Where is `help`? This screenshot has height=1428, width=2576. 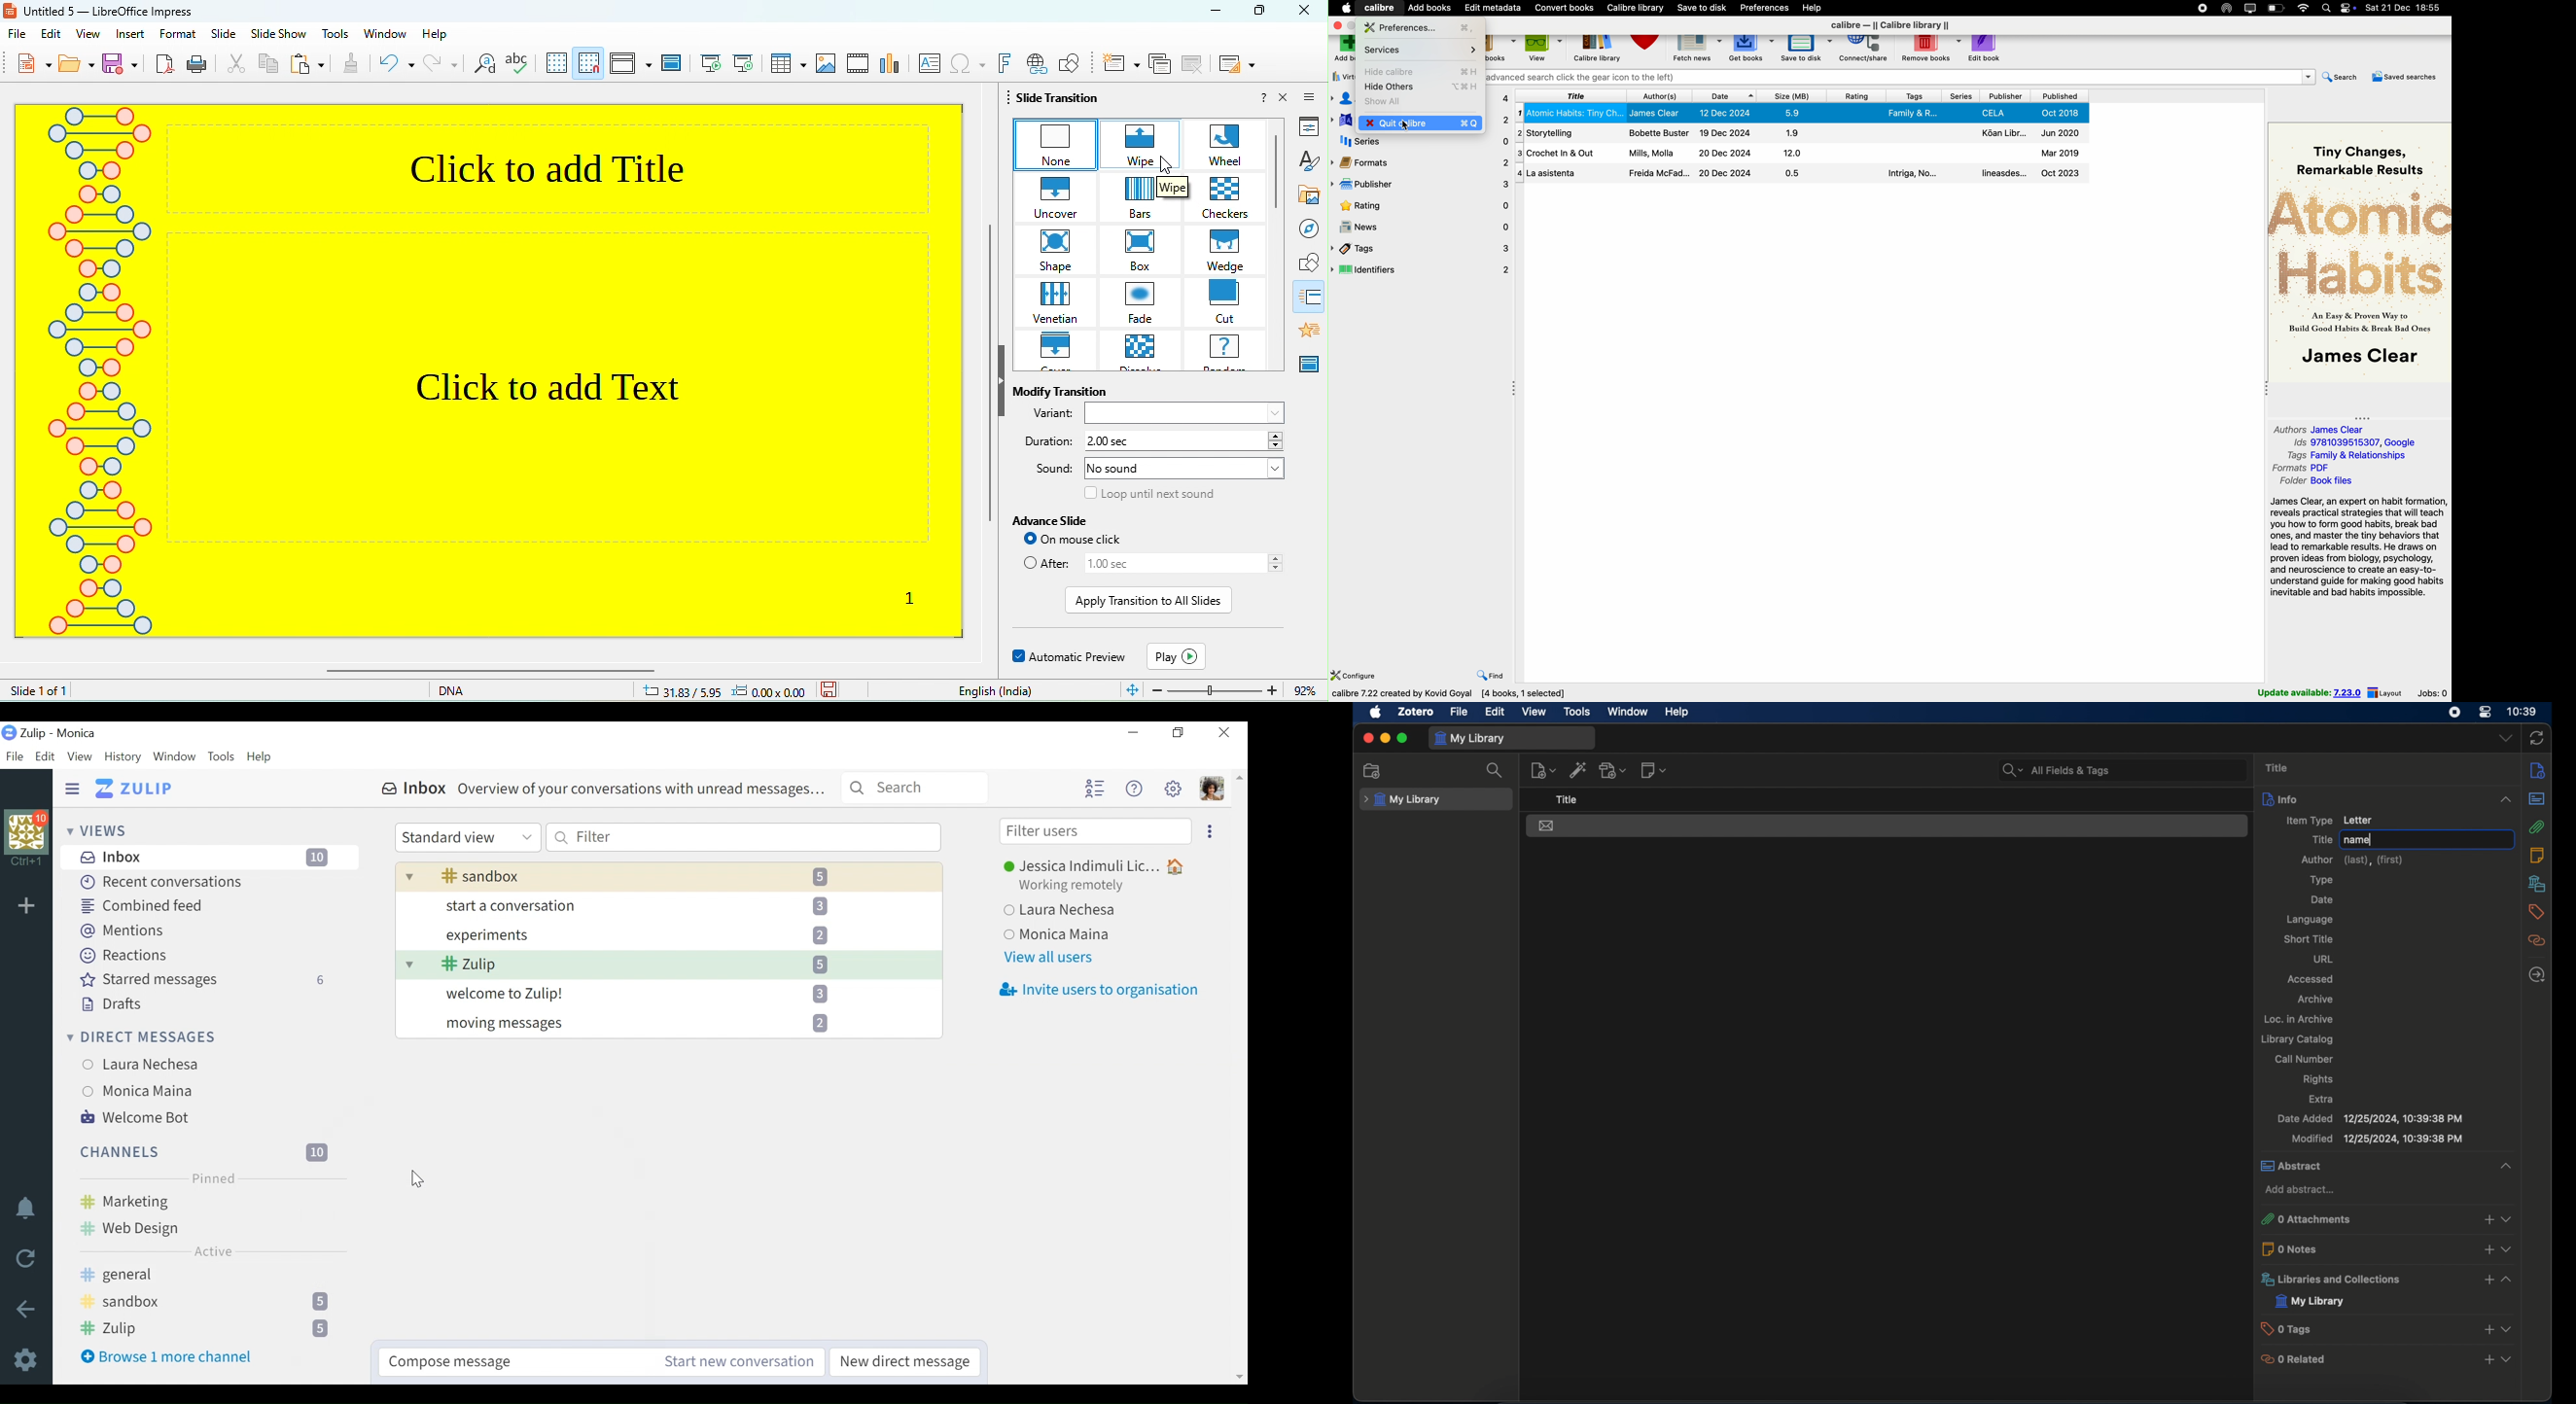 help is located at coordinates (1815, 8).